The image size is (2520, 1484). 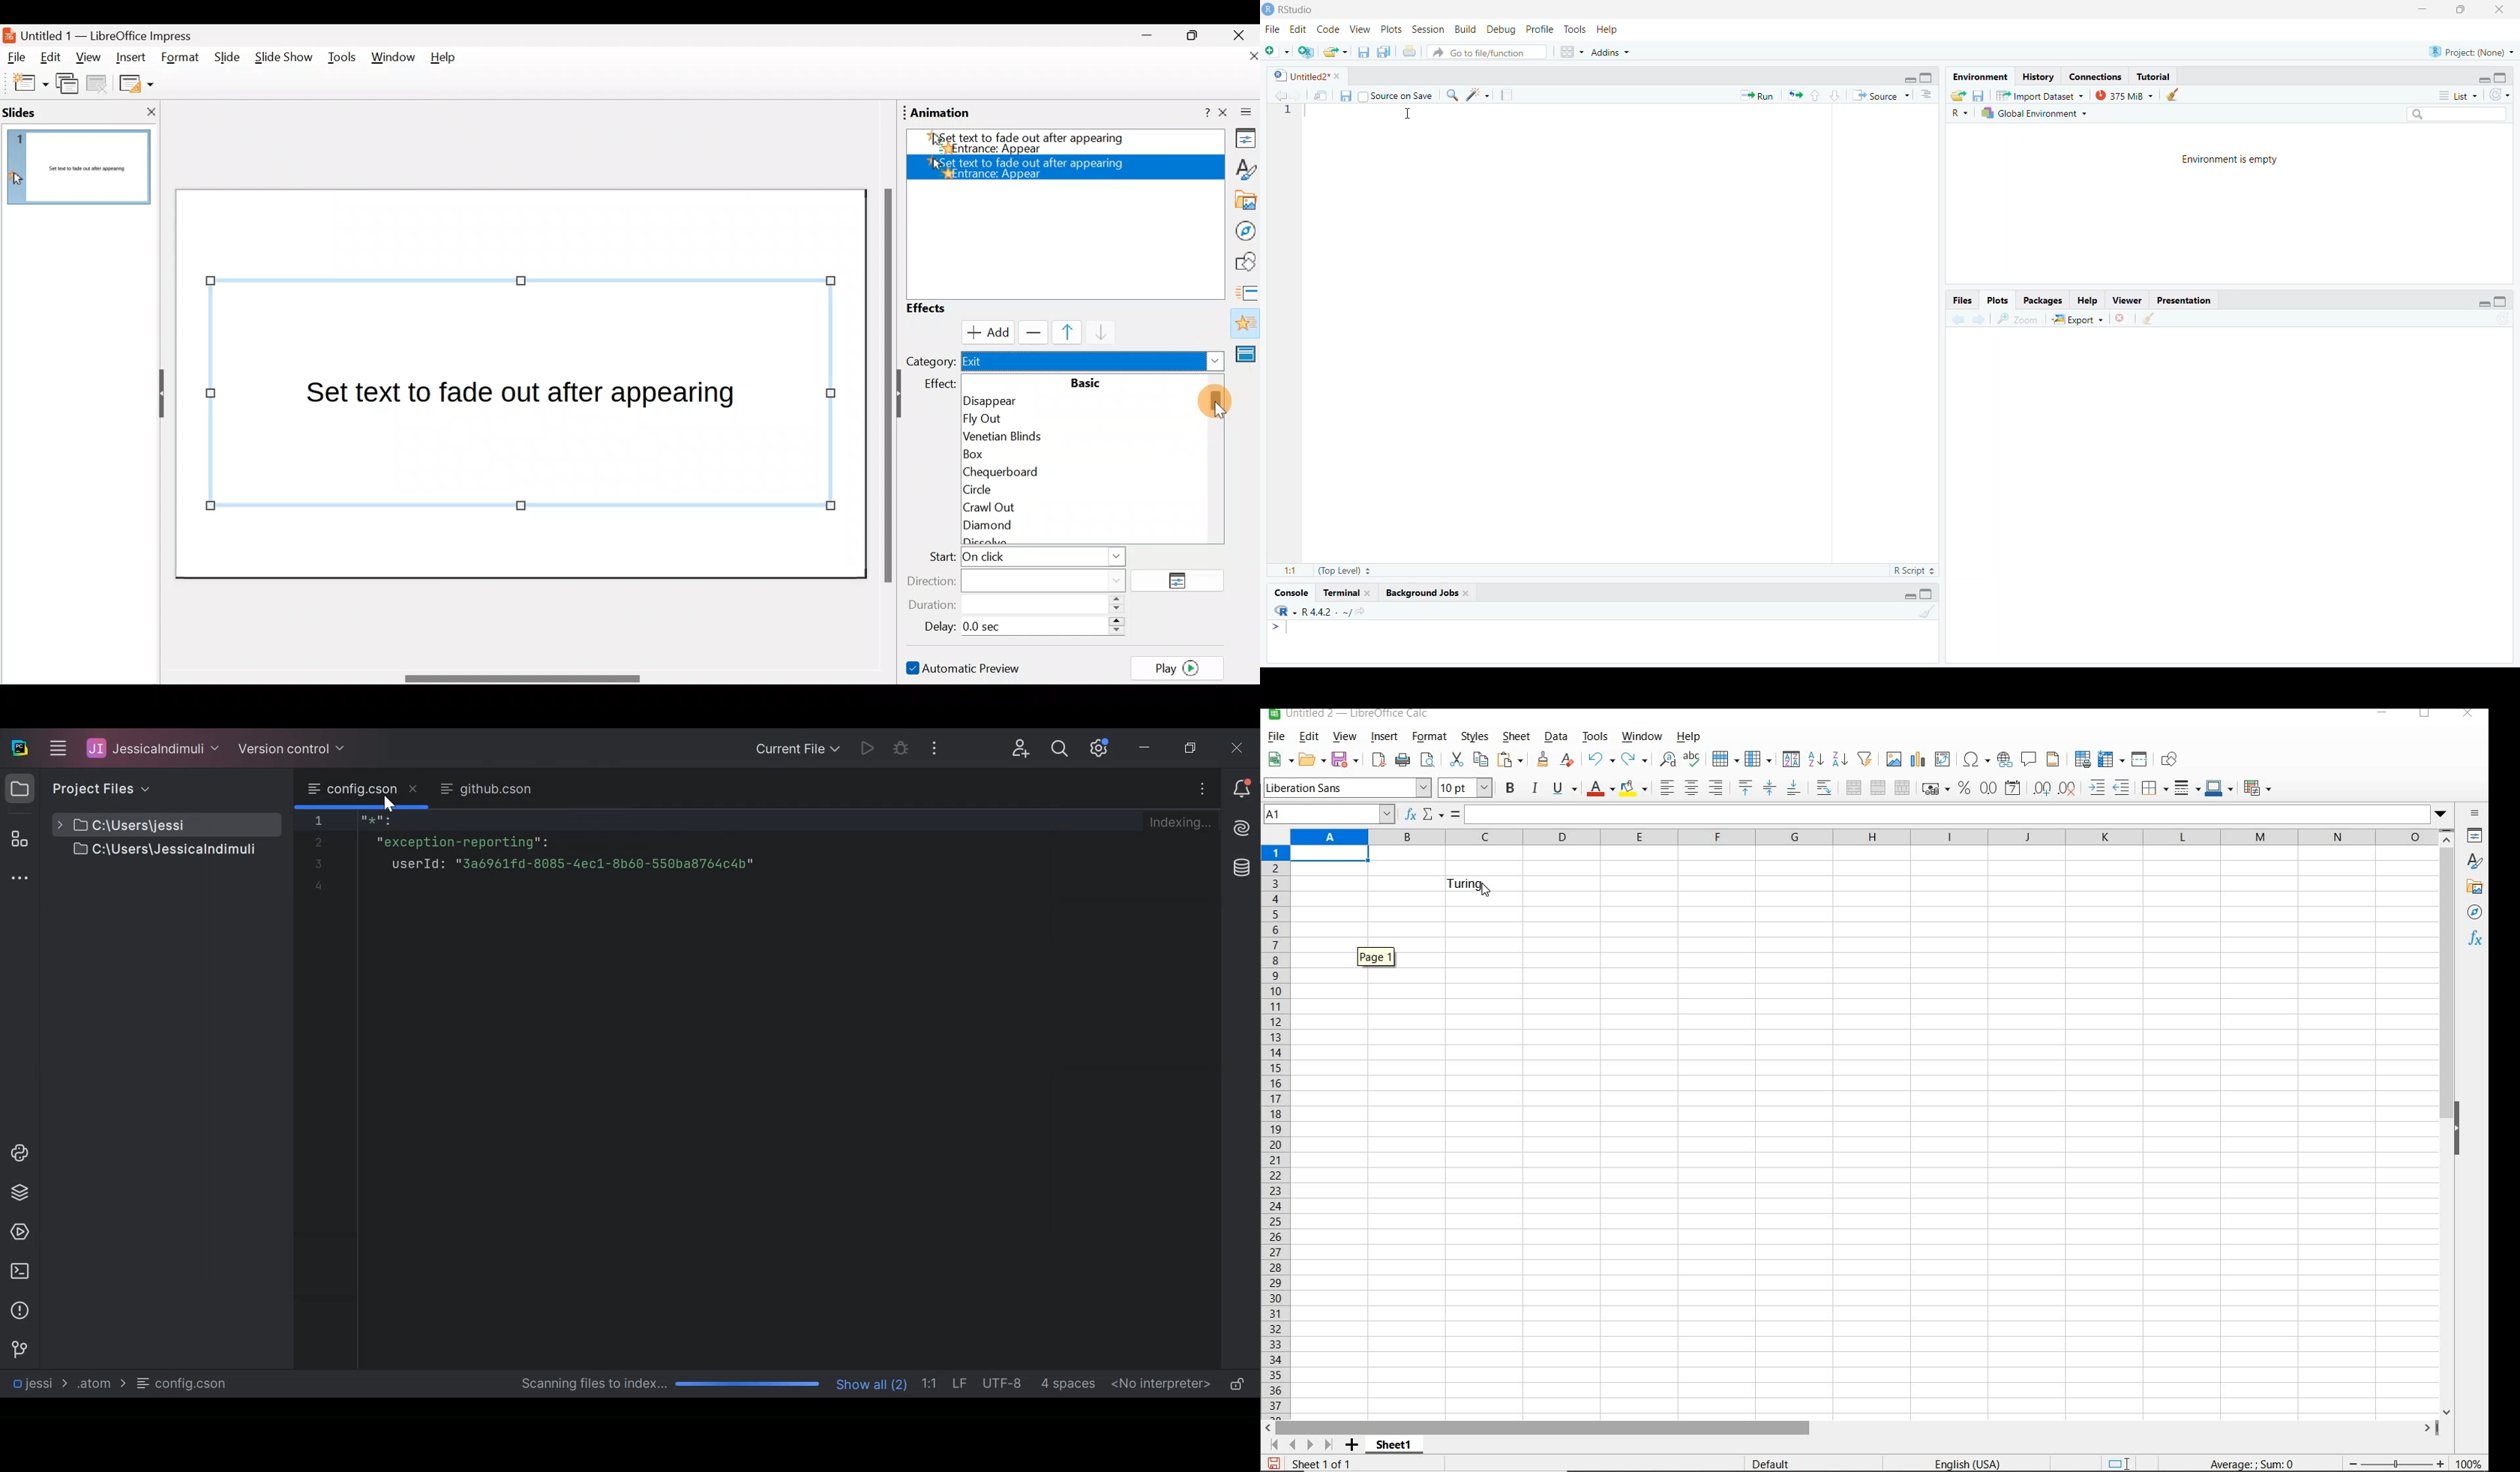 What do you see at coordinates (1724, 759) in the screenshot?
I see `ROW` at bounding box center [1724, 759].